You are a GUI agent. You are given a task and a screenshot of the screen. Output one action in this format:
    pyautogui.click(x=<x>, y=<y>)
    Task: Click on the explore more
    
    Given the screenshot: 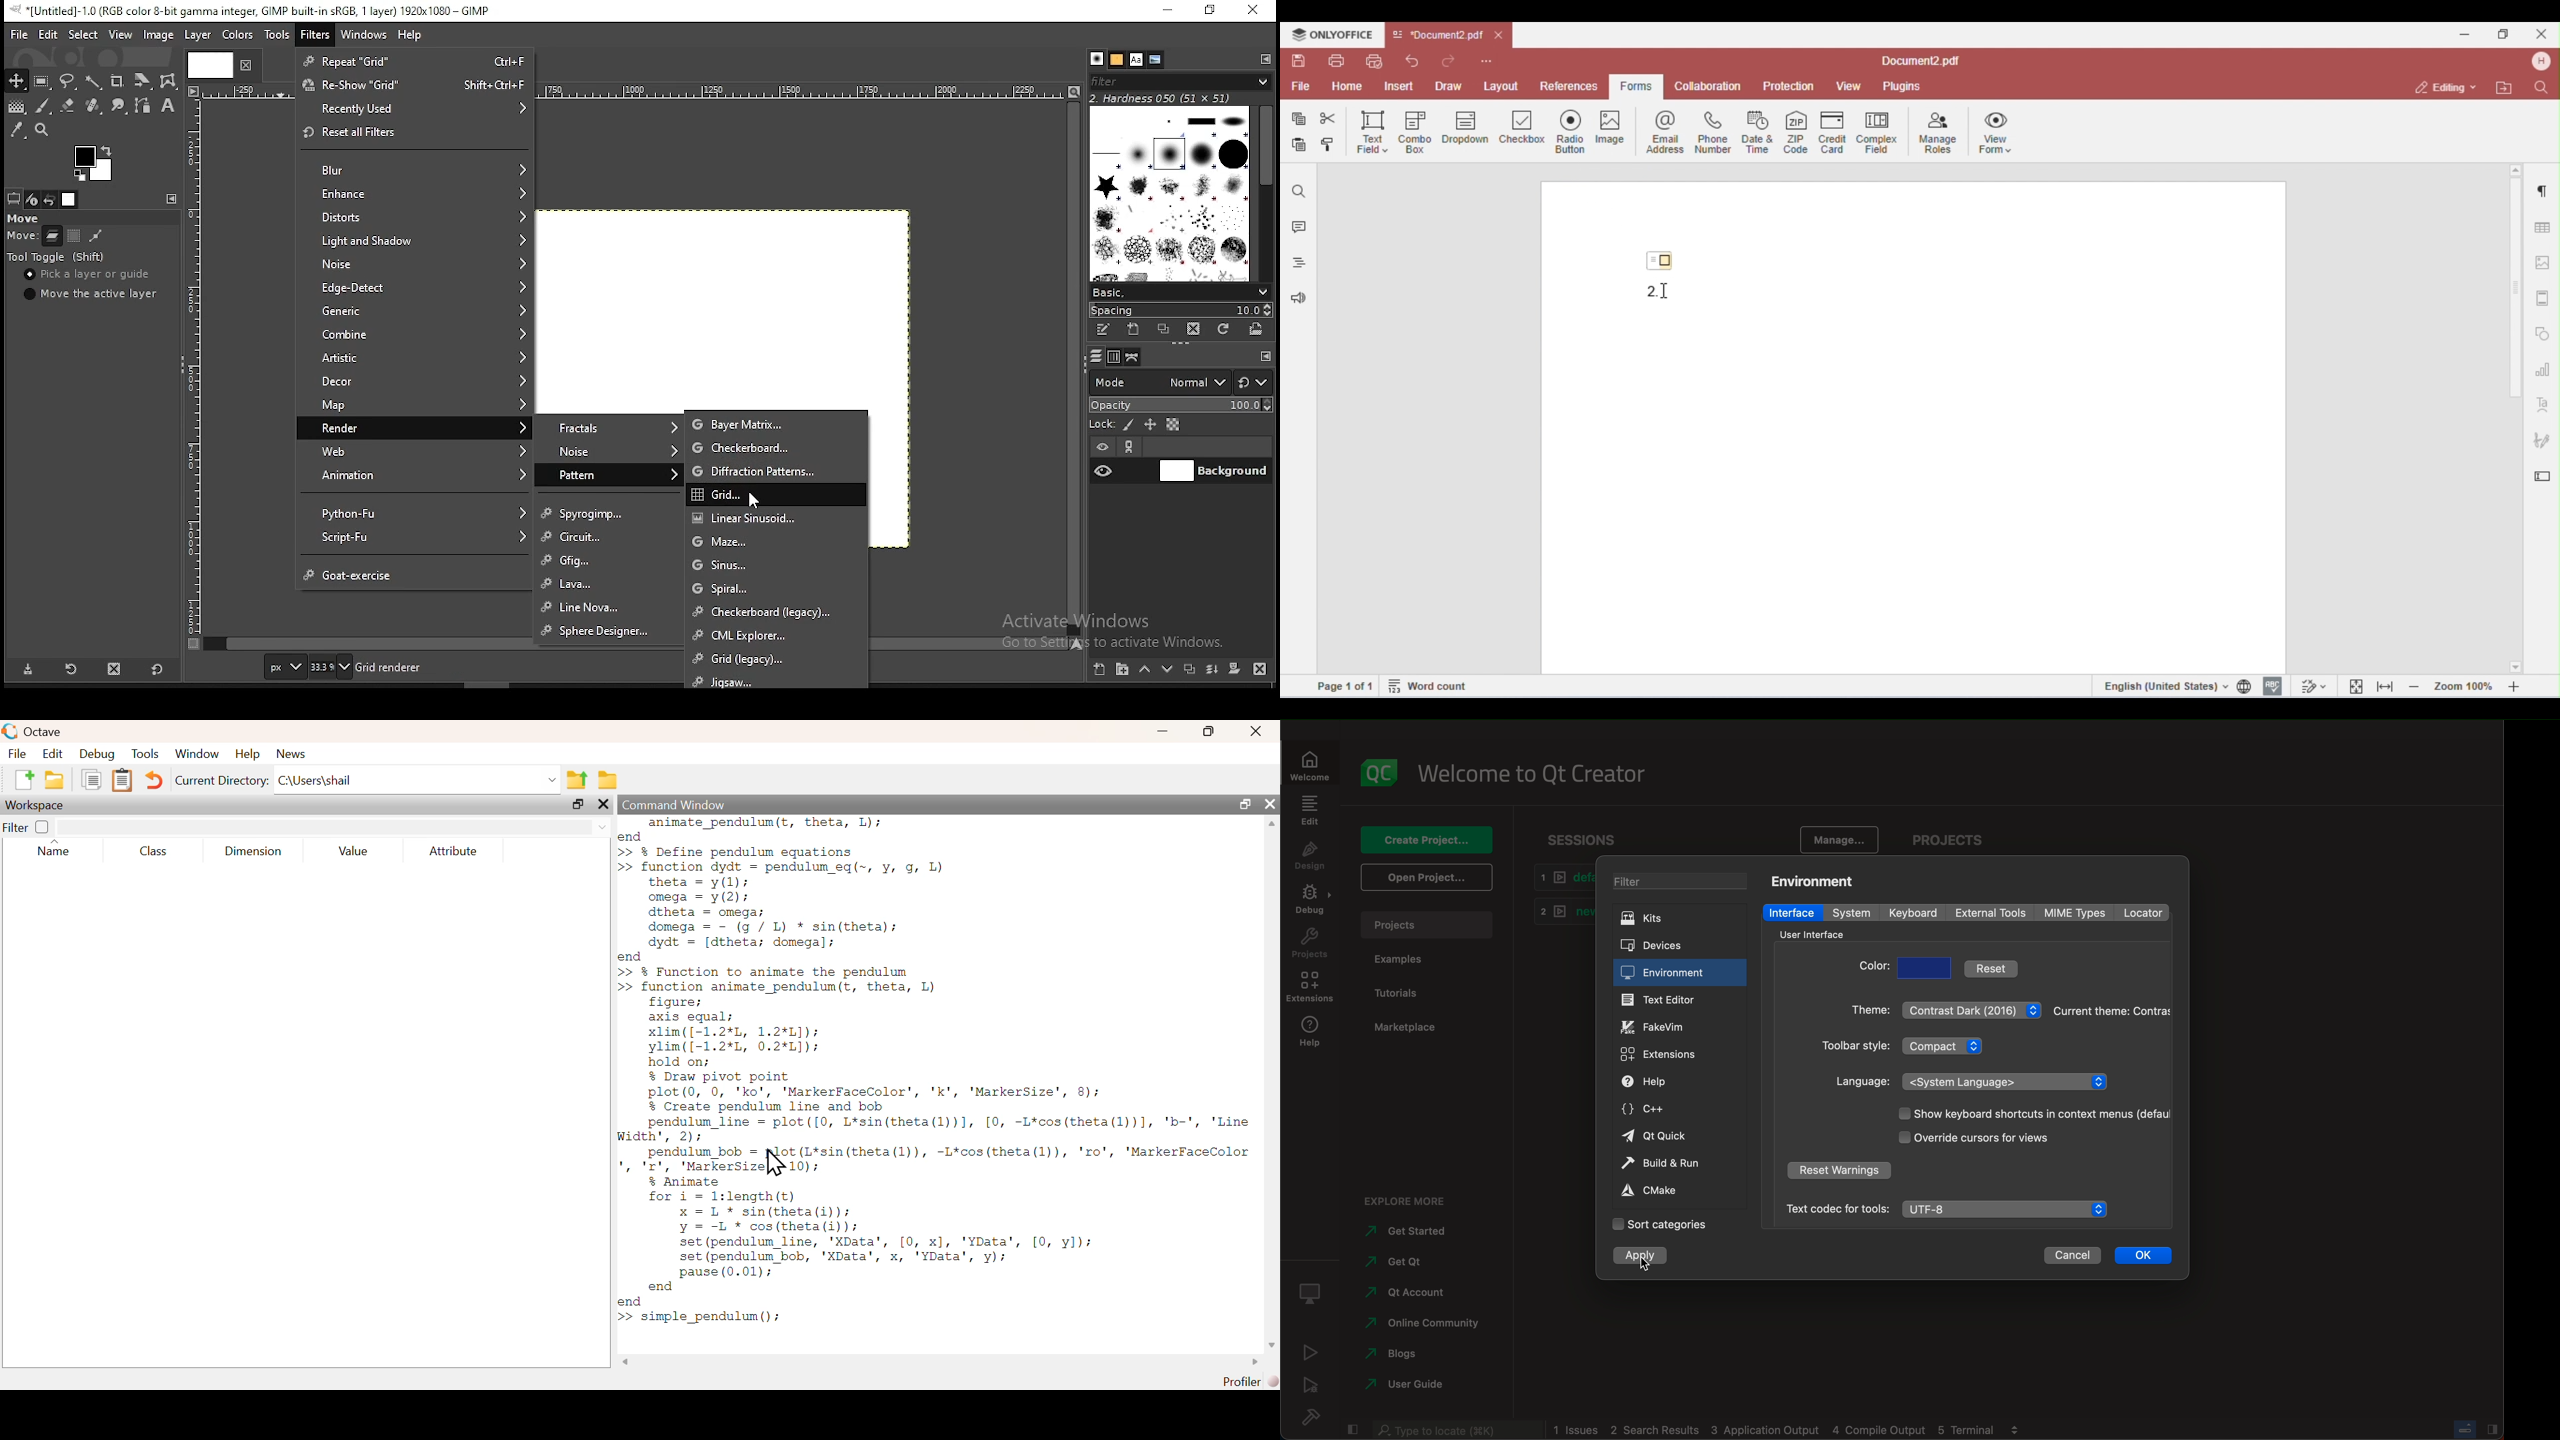 What is the action you would take?
    pyautogui.click(x=1410, y=1196)
    